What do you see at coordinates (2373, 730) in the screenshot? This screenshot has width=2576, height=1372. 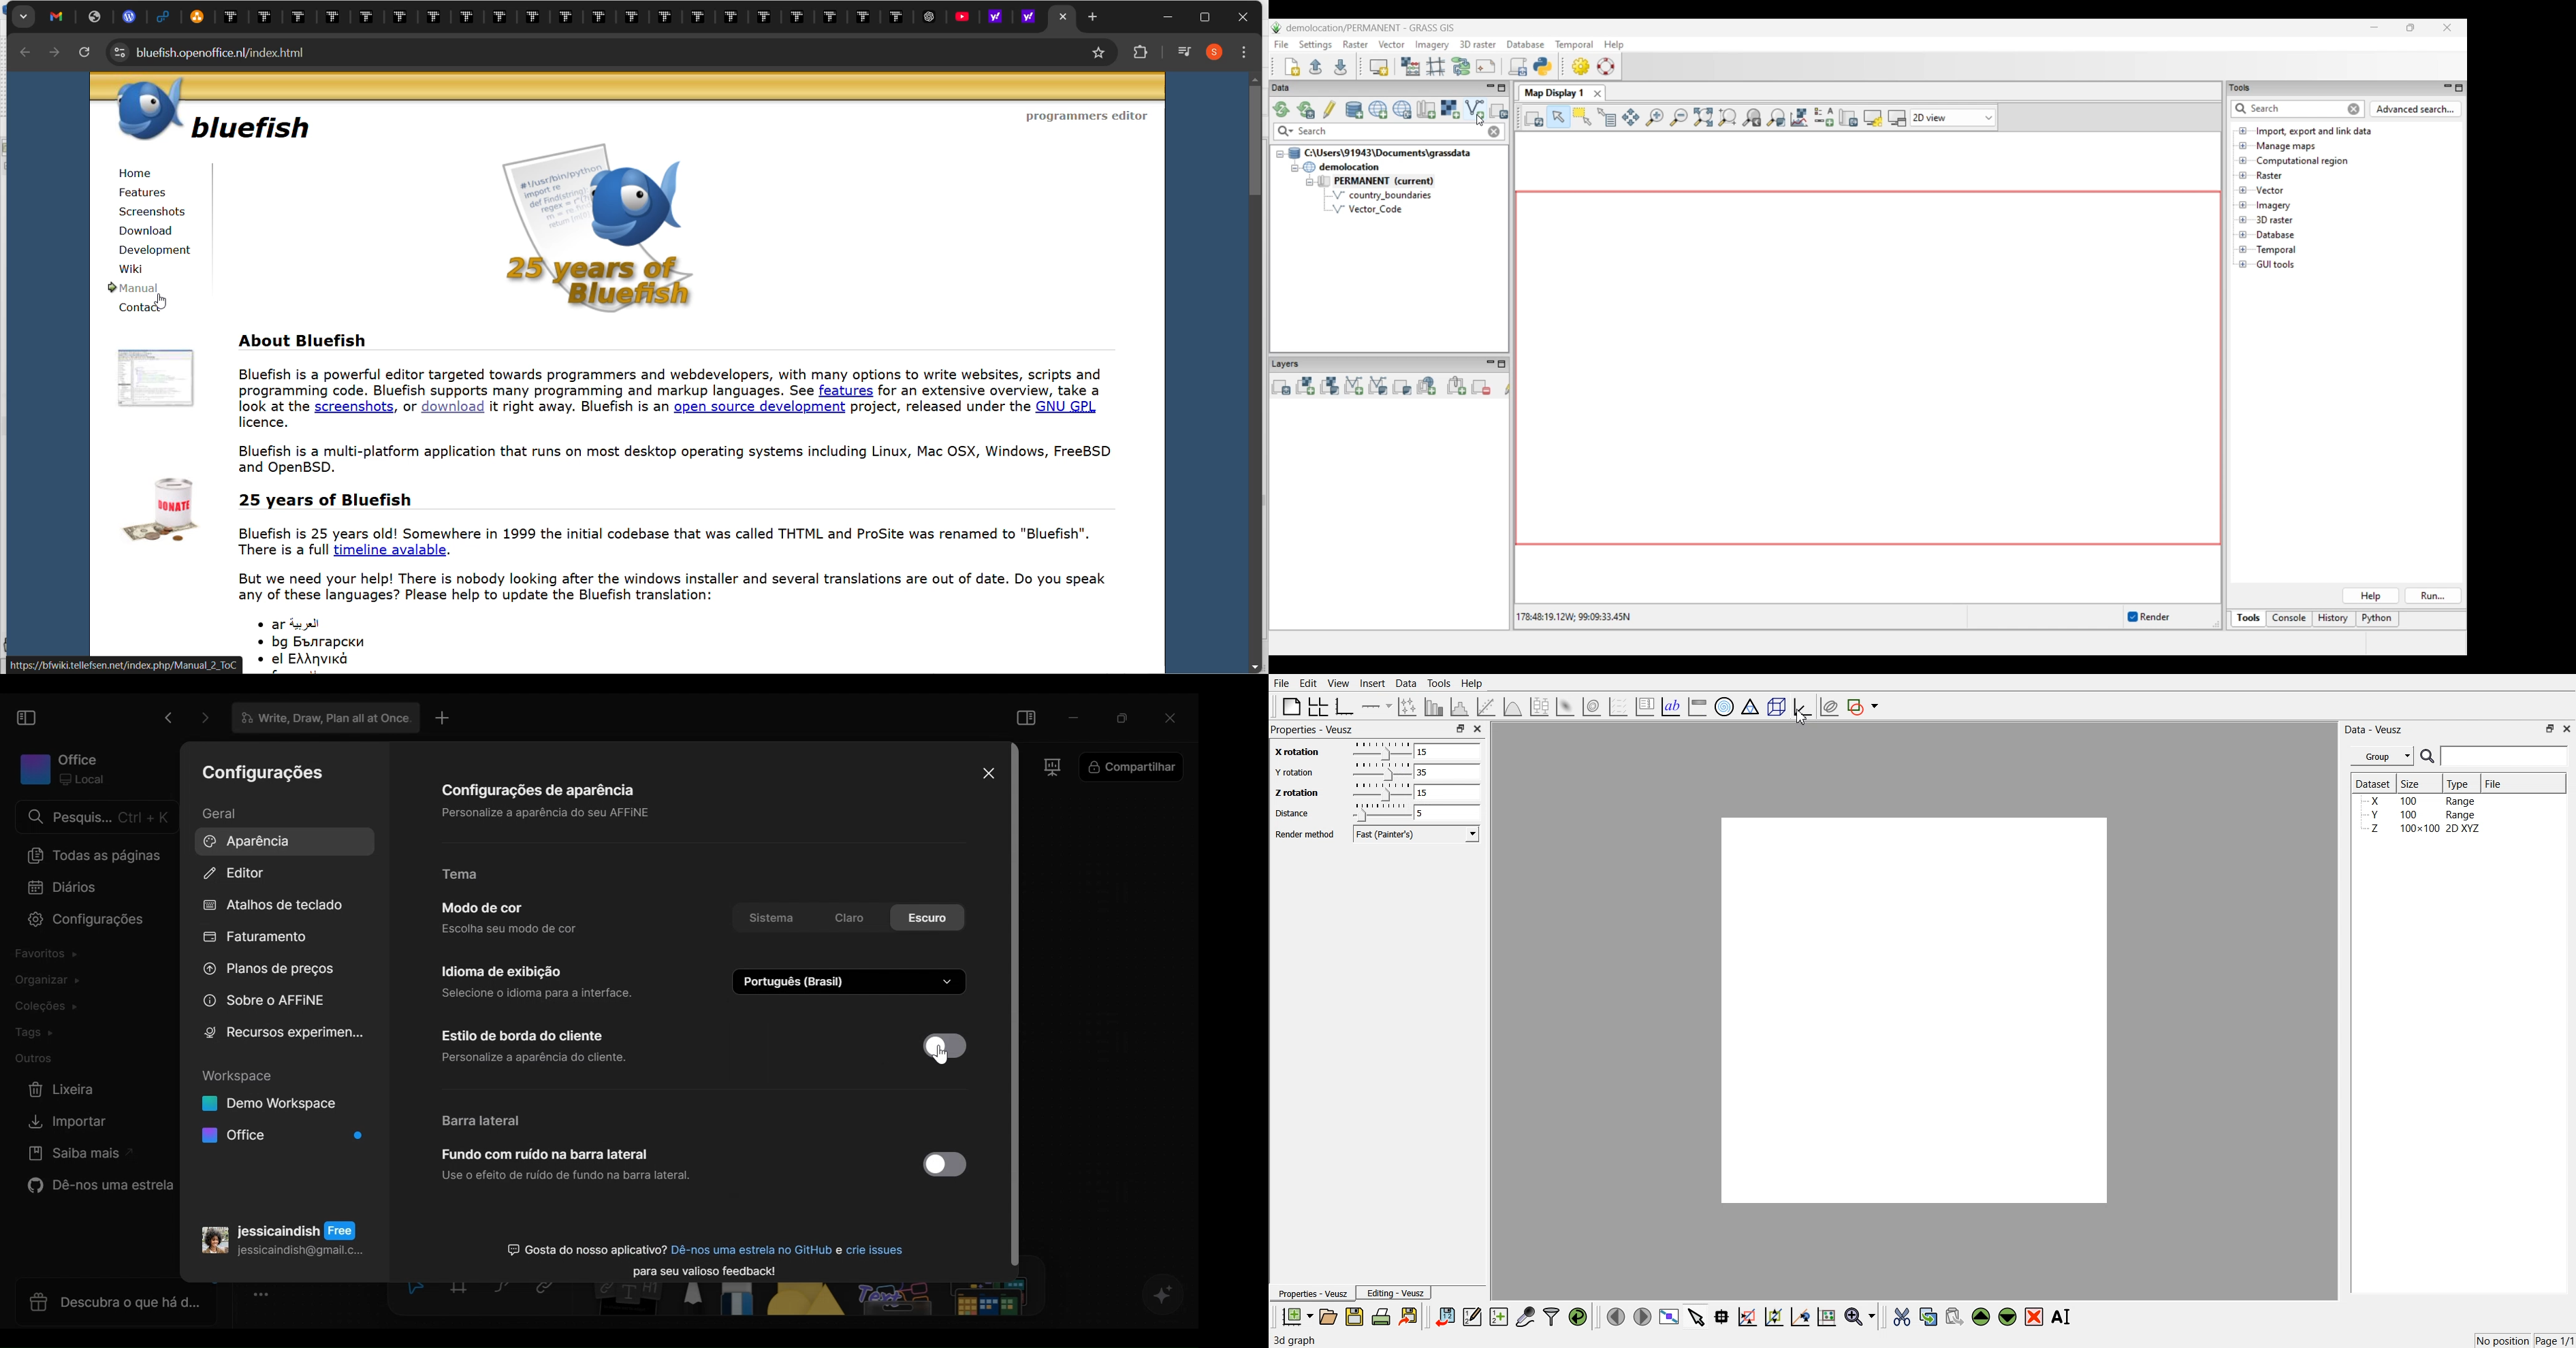 I see `Data - Veusz` at bounding box center [2373, 730].